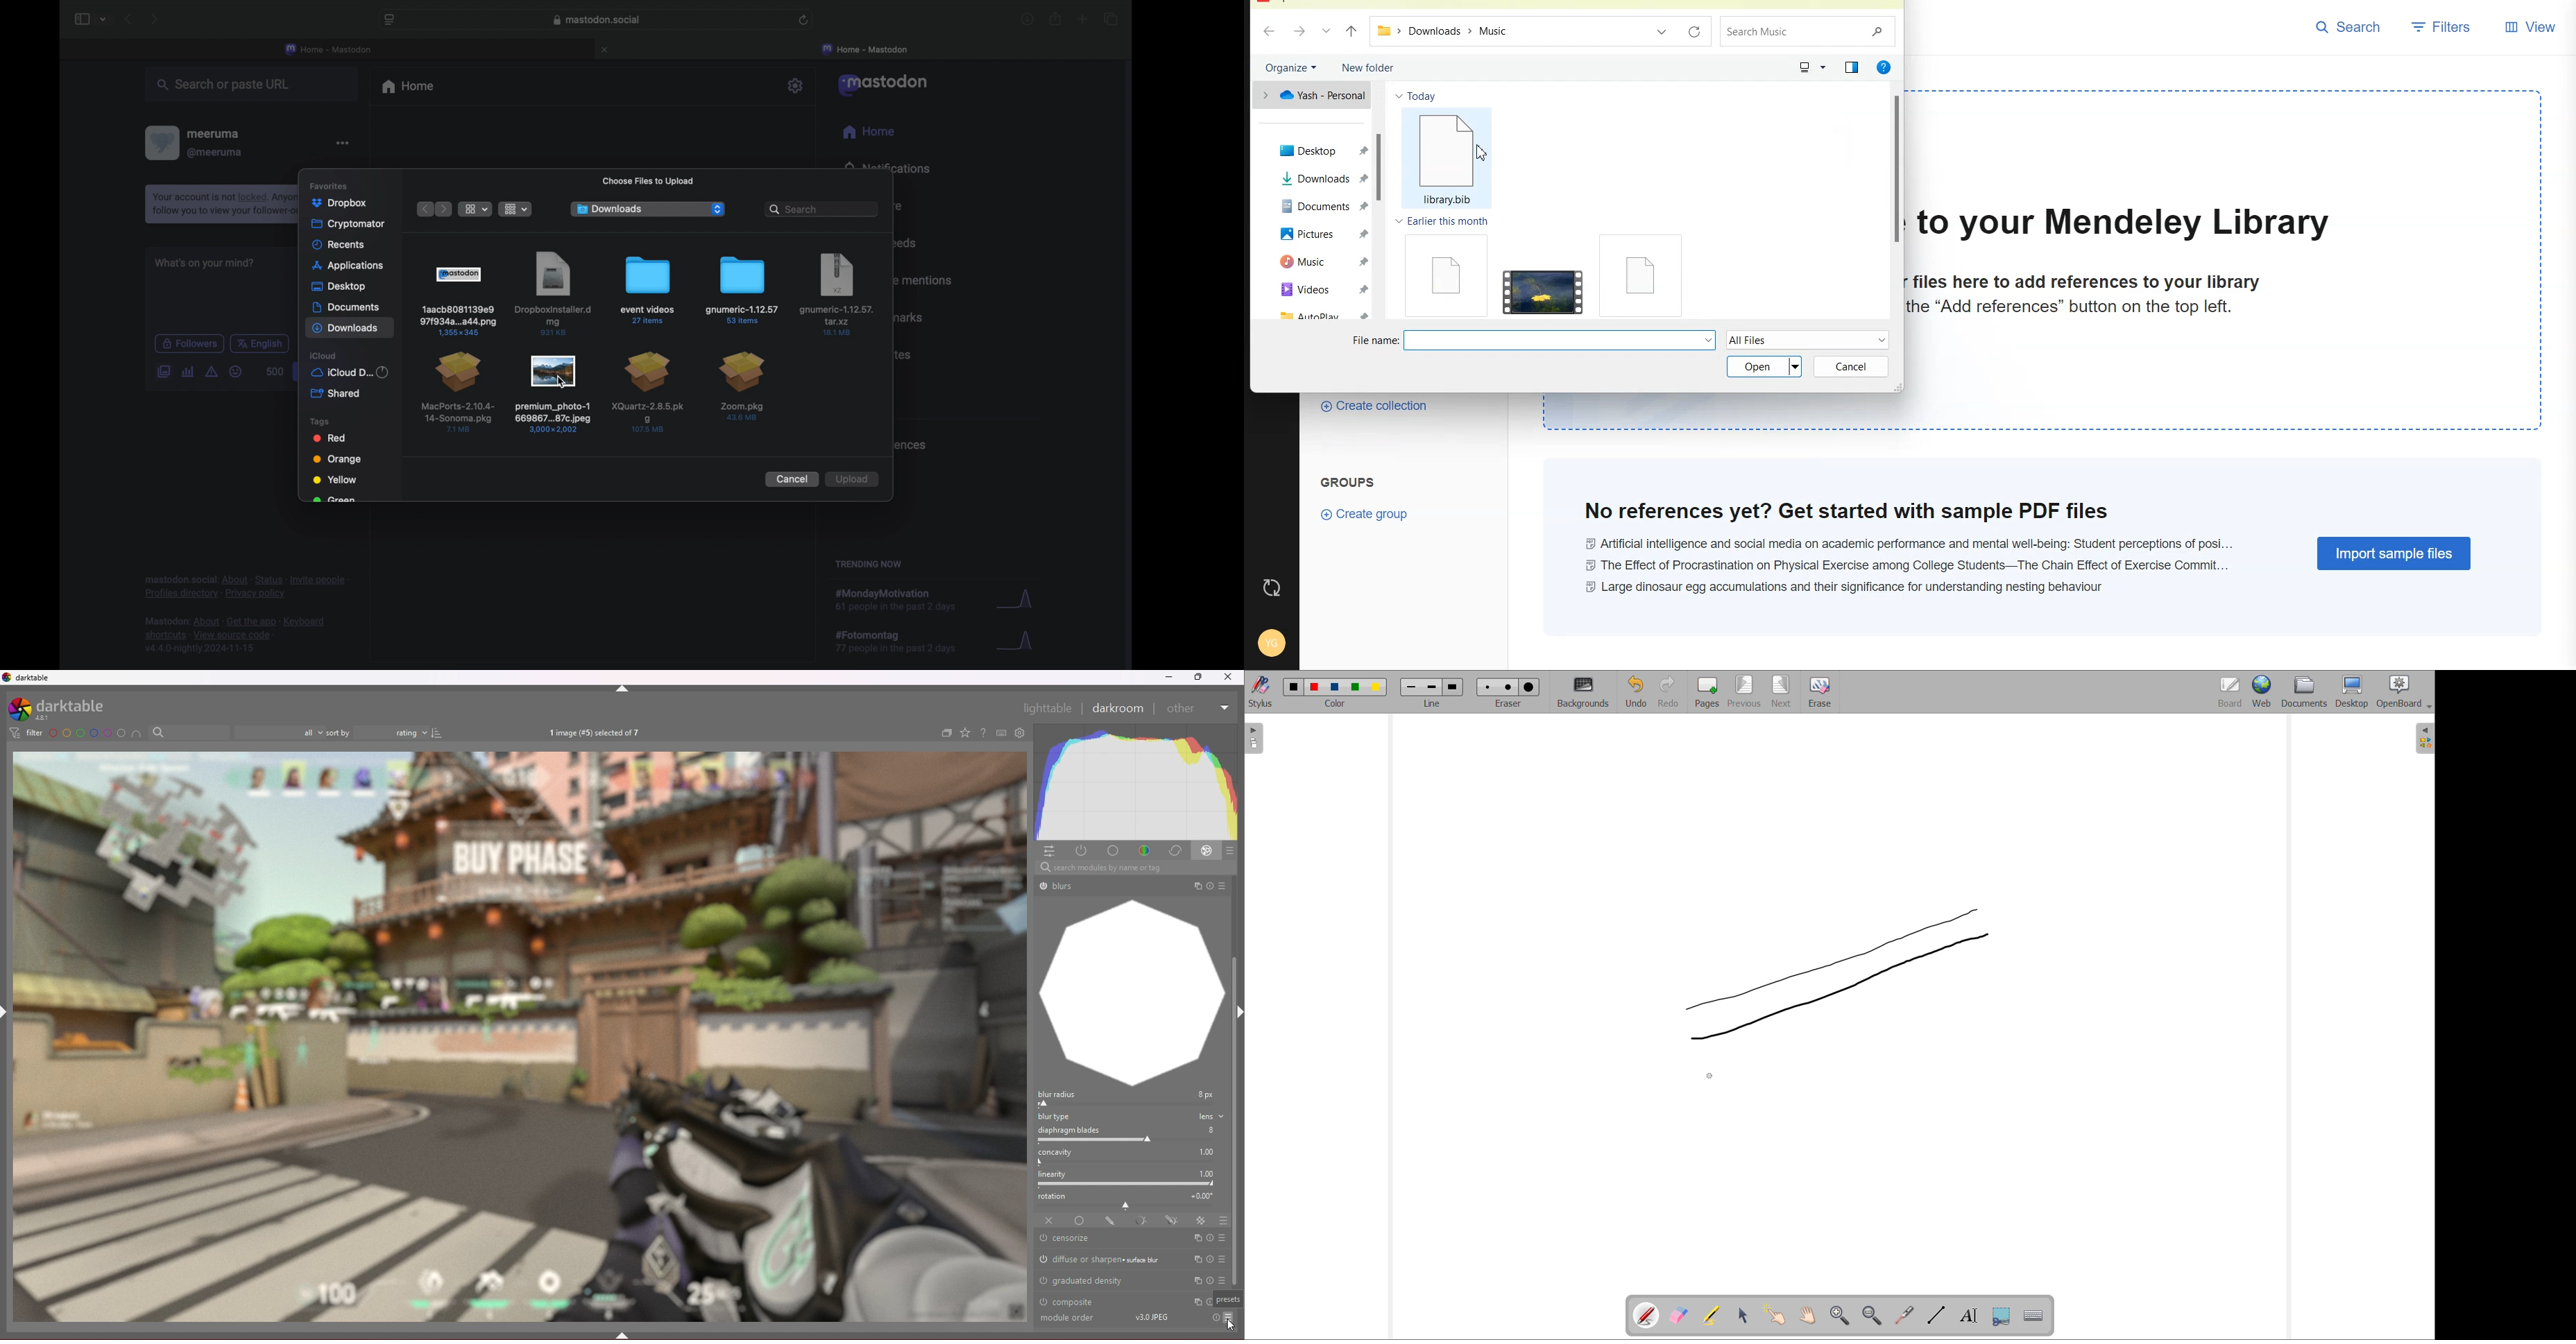 The width and height of the screenshot is (2576, 1344). I want to click on , so click(1229, 886).